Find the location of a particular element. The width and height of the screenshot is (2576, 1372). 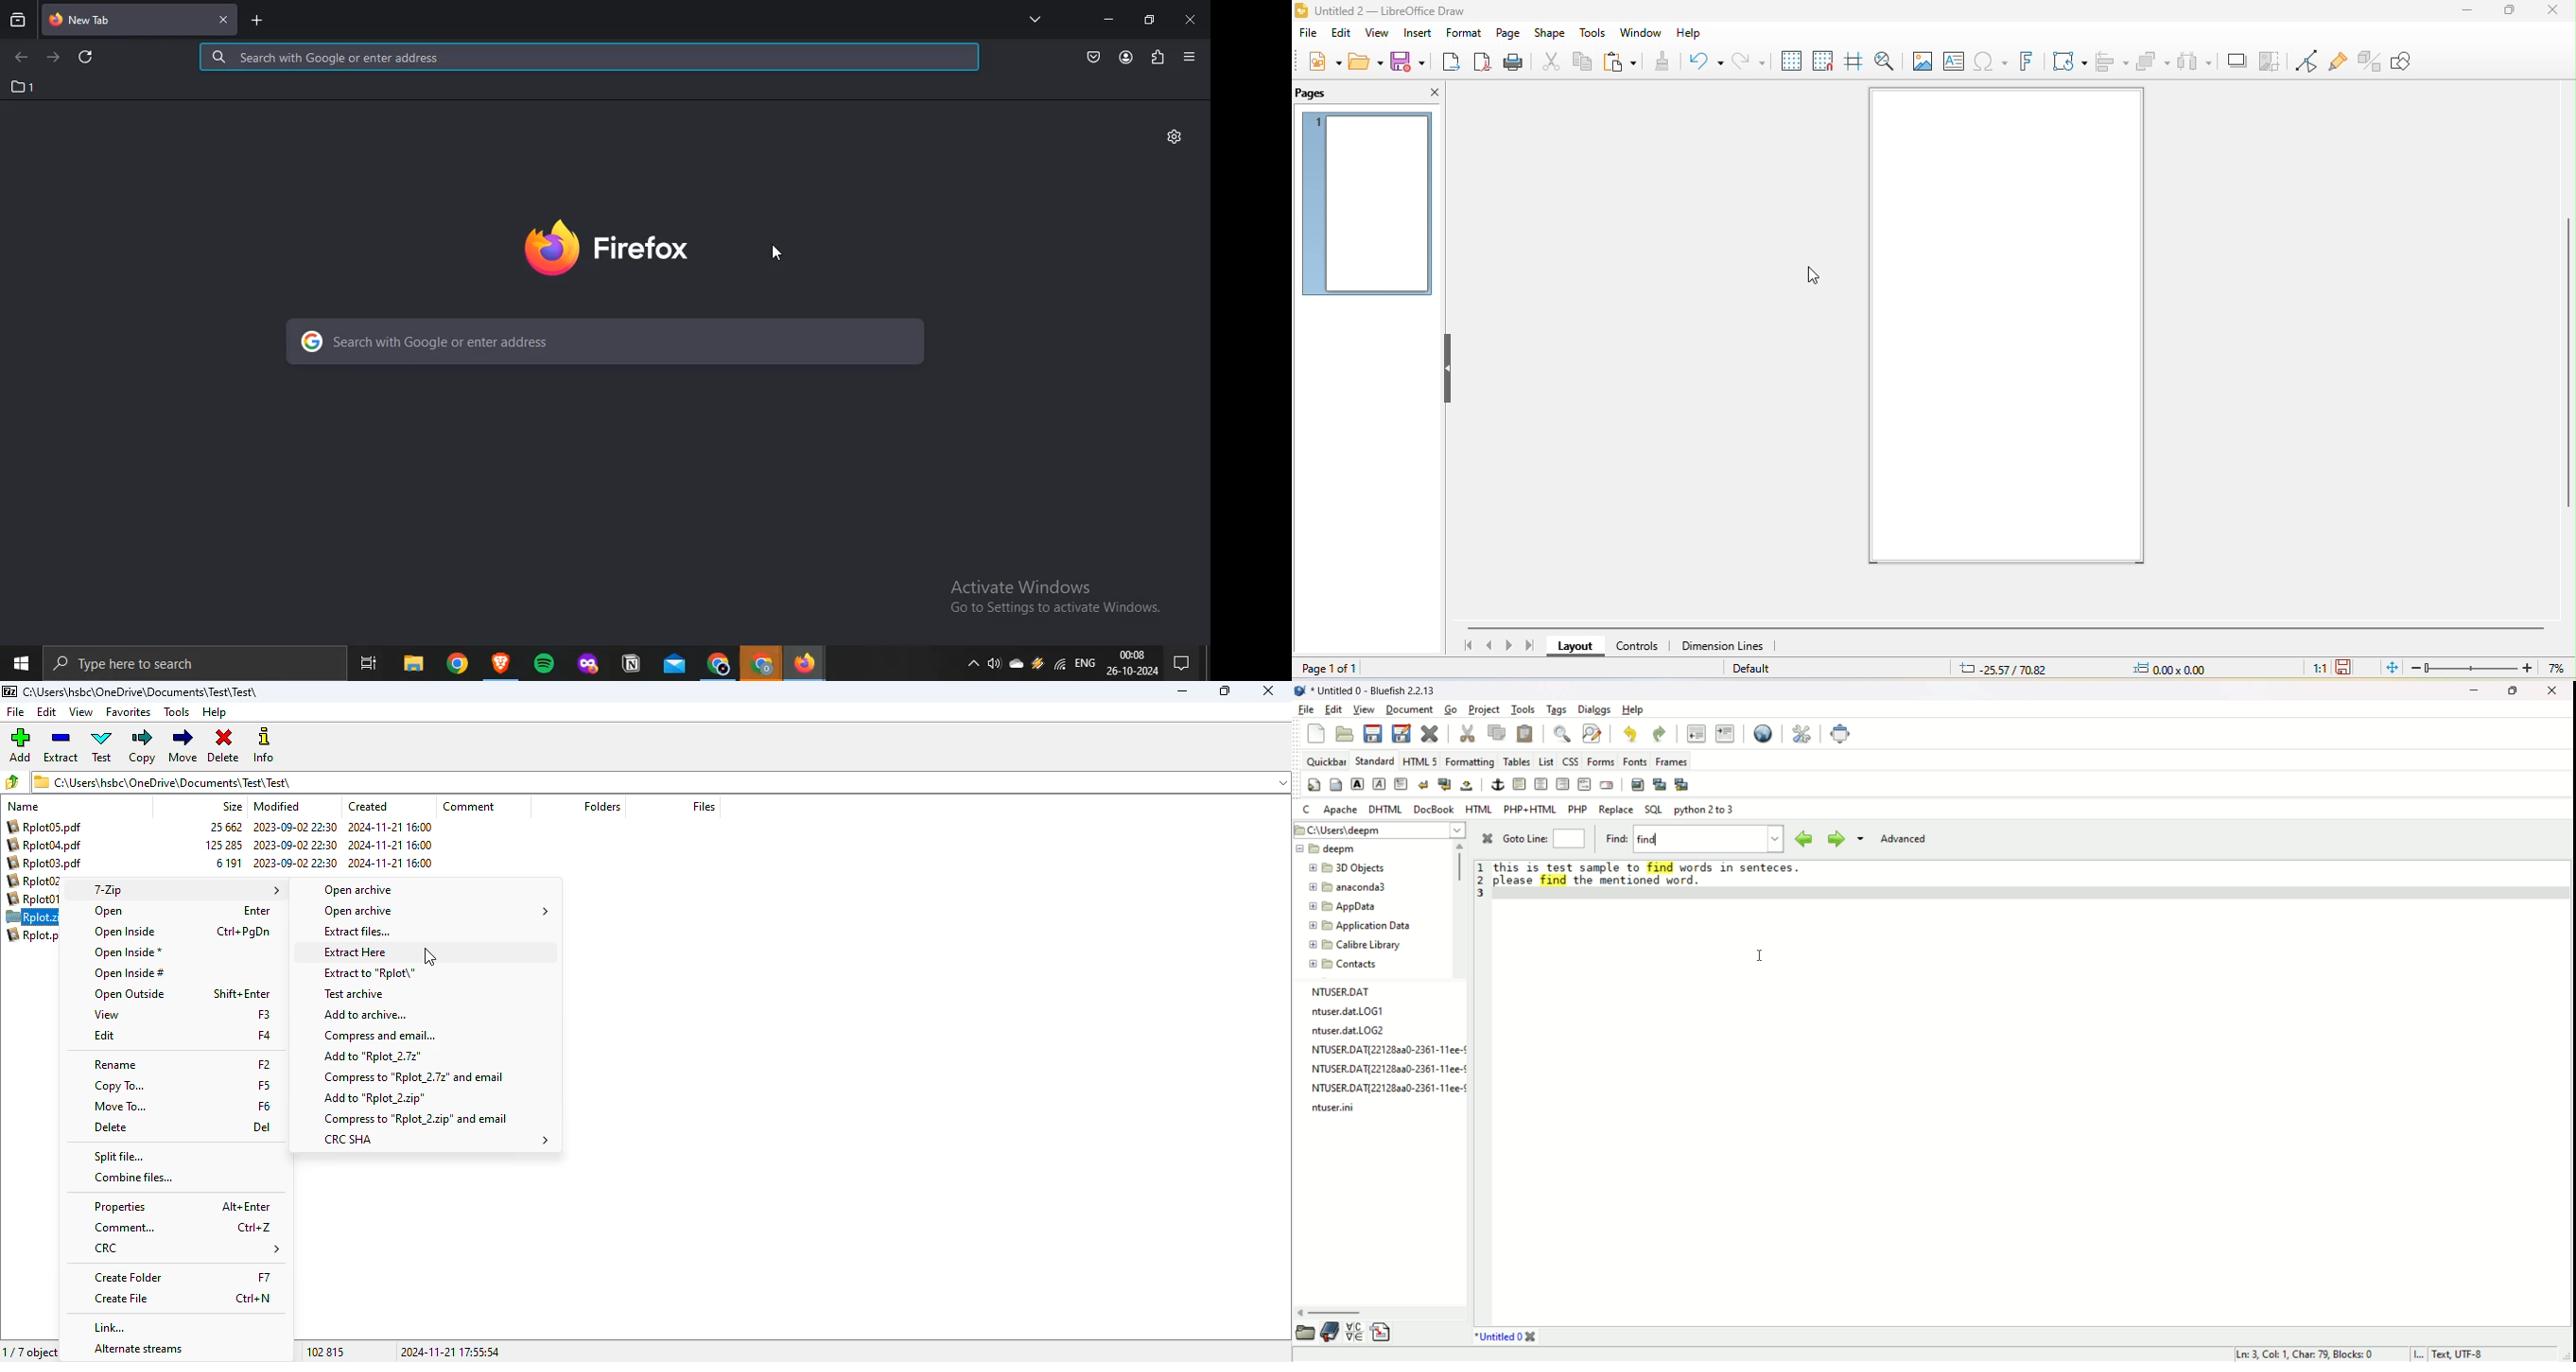

zoom and pan is located at coordinates (1882, 61).